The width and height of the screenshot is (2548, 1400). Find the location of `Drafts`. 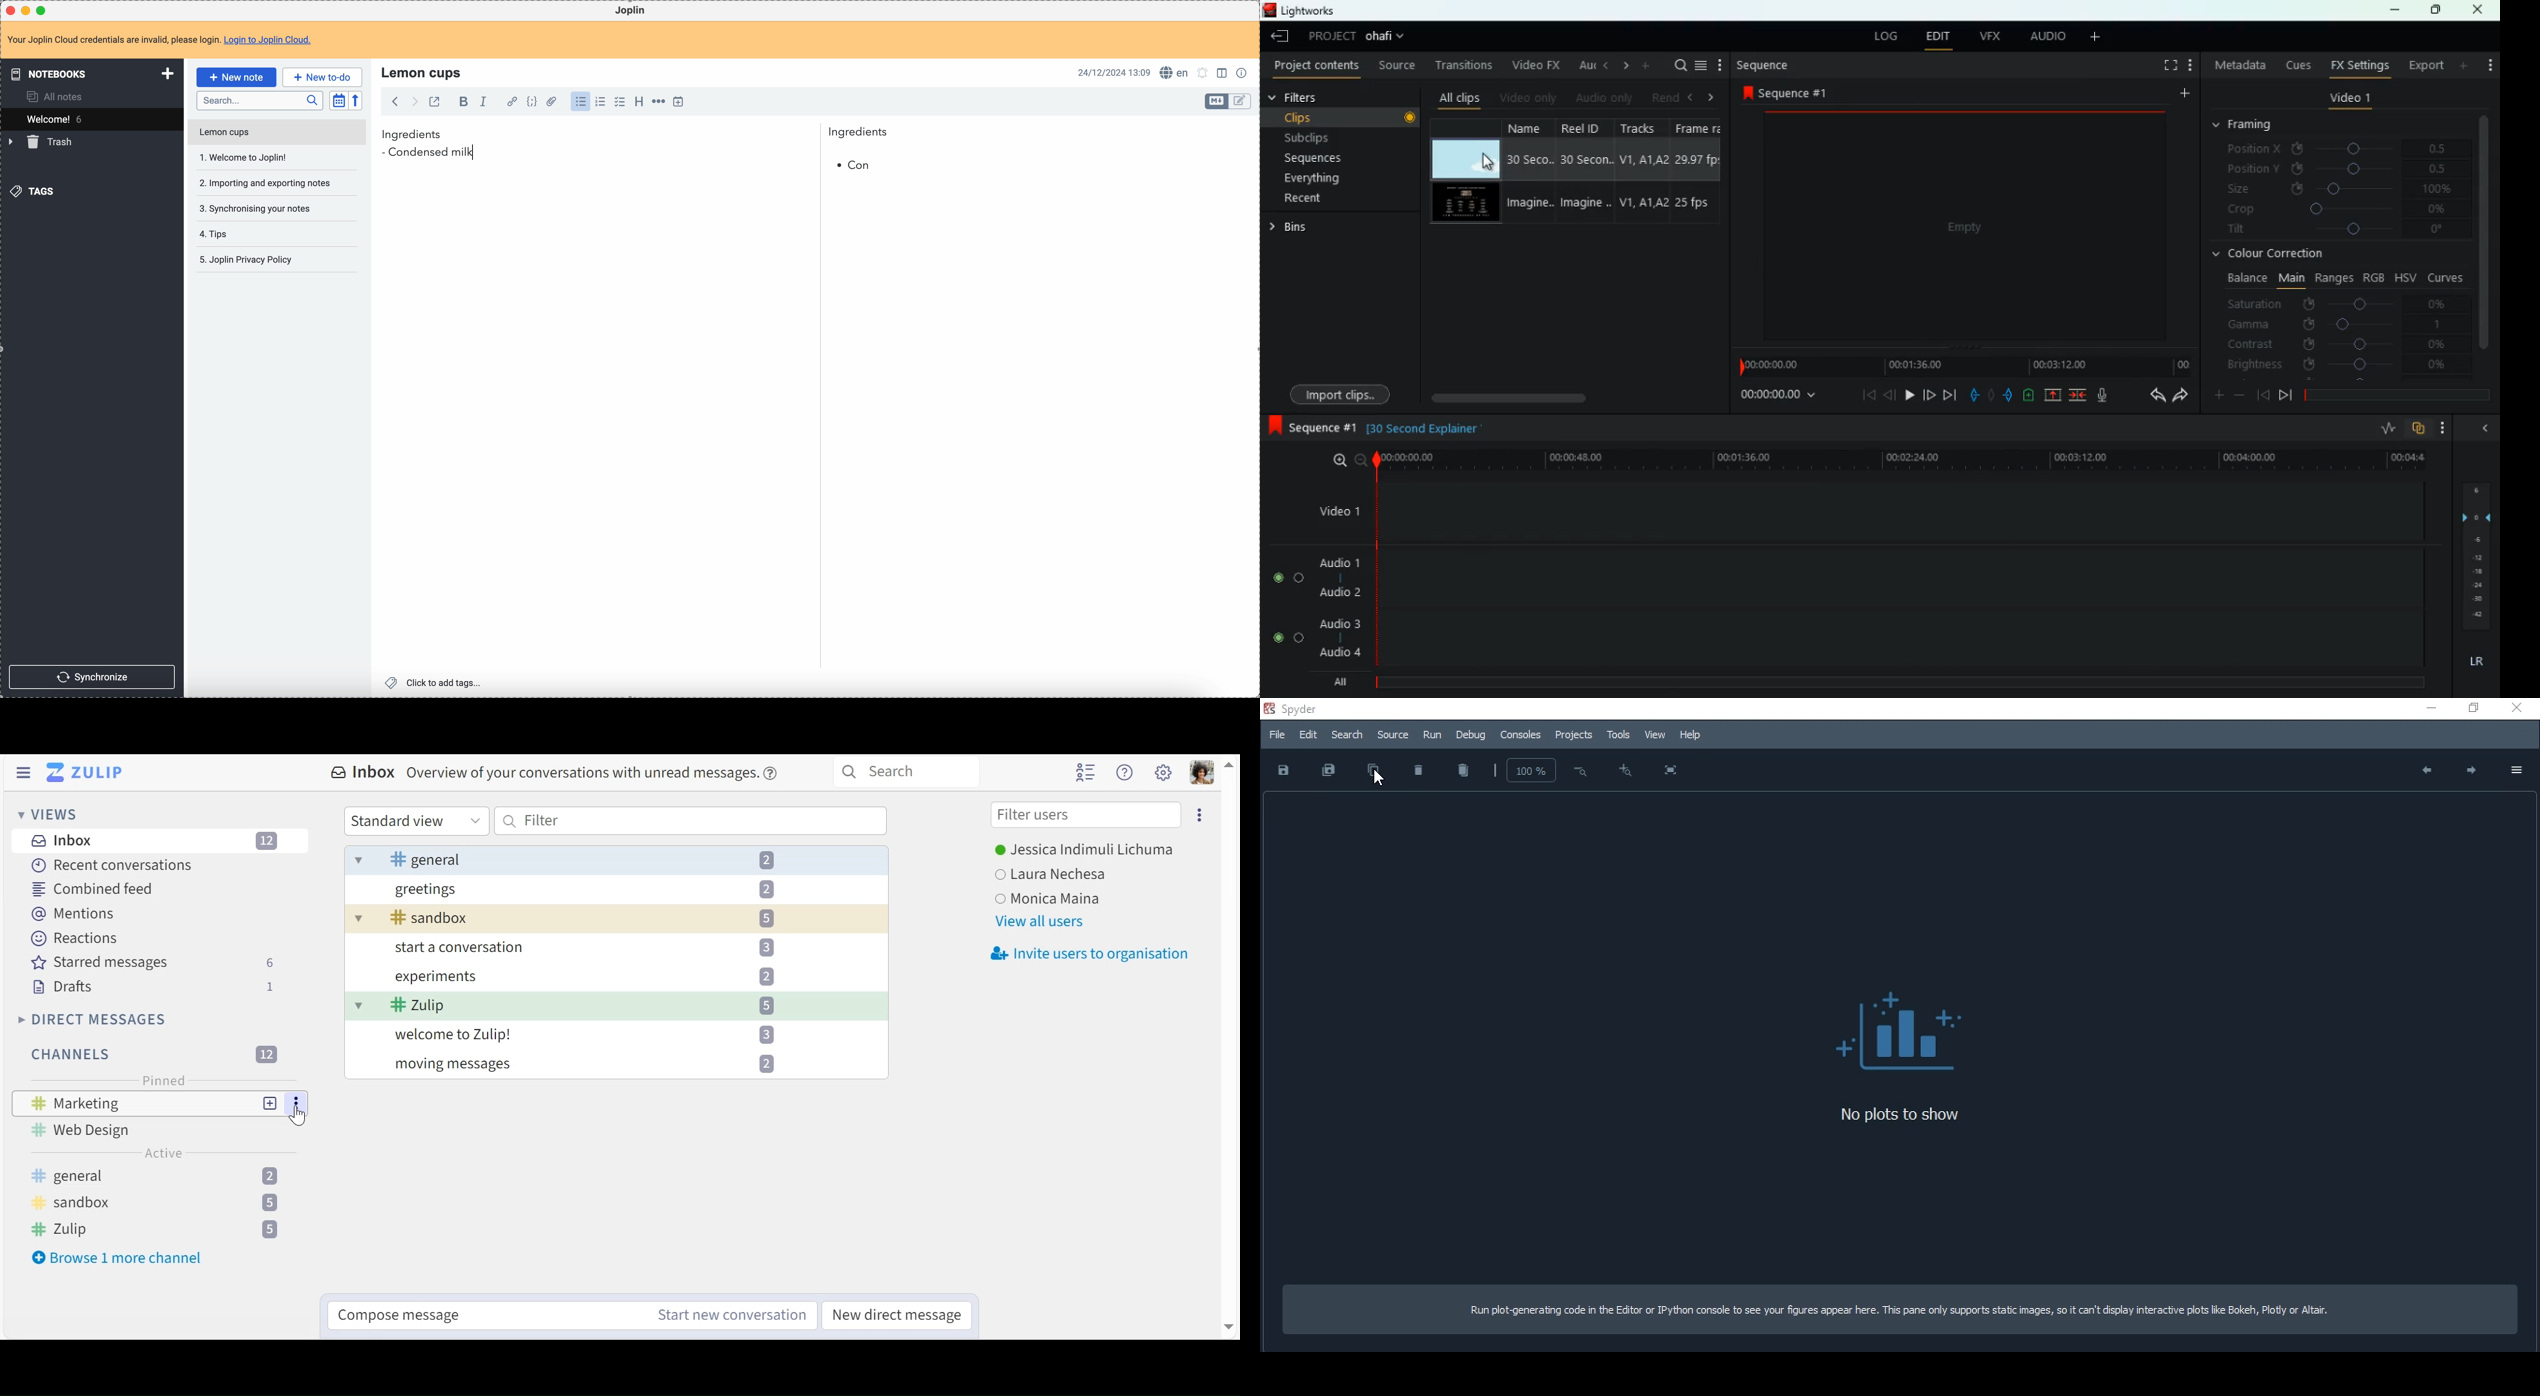

Drafts is located at coordinates (153, 987).